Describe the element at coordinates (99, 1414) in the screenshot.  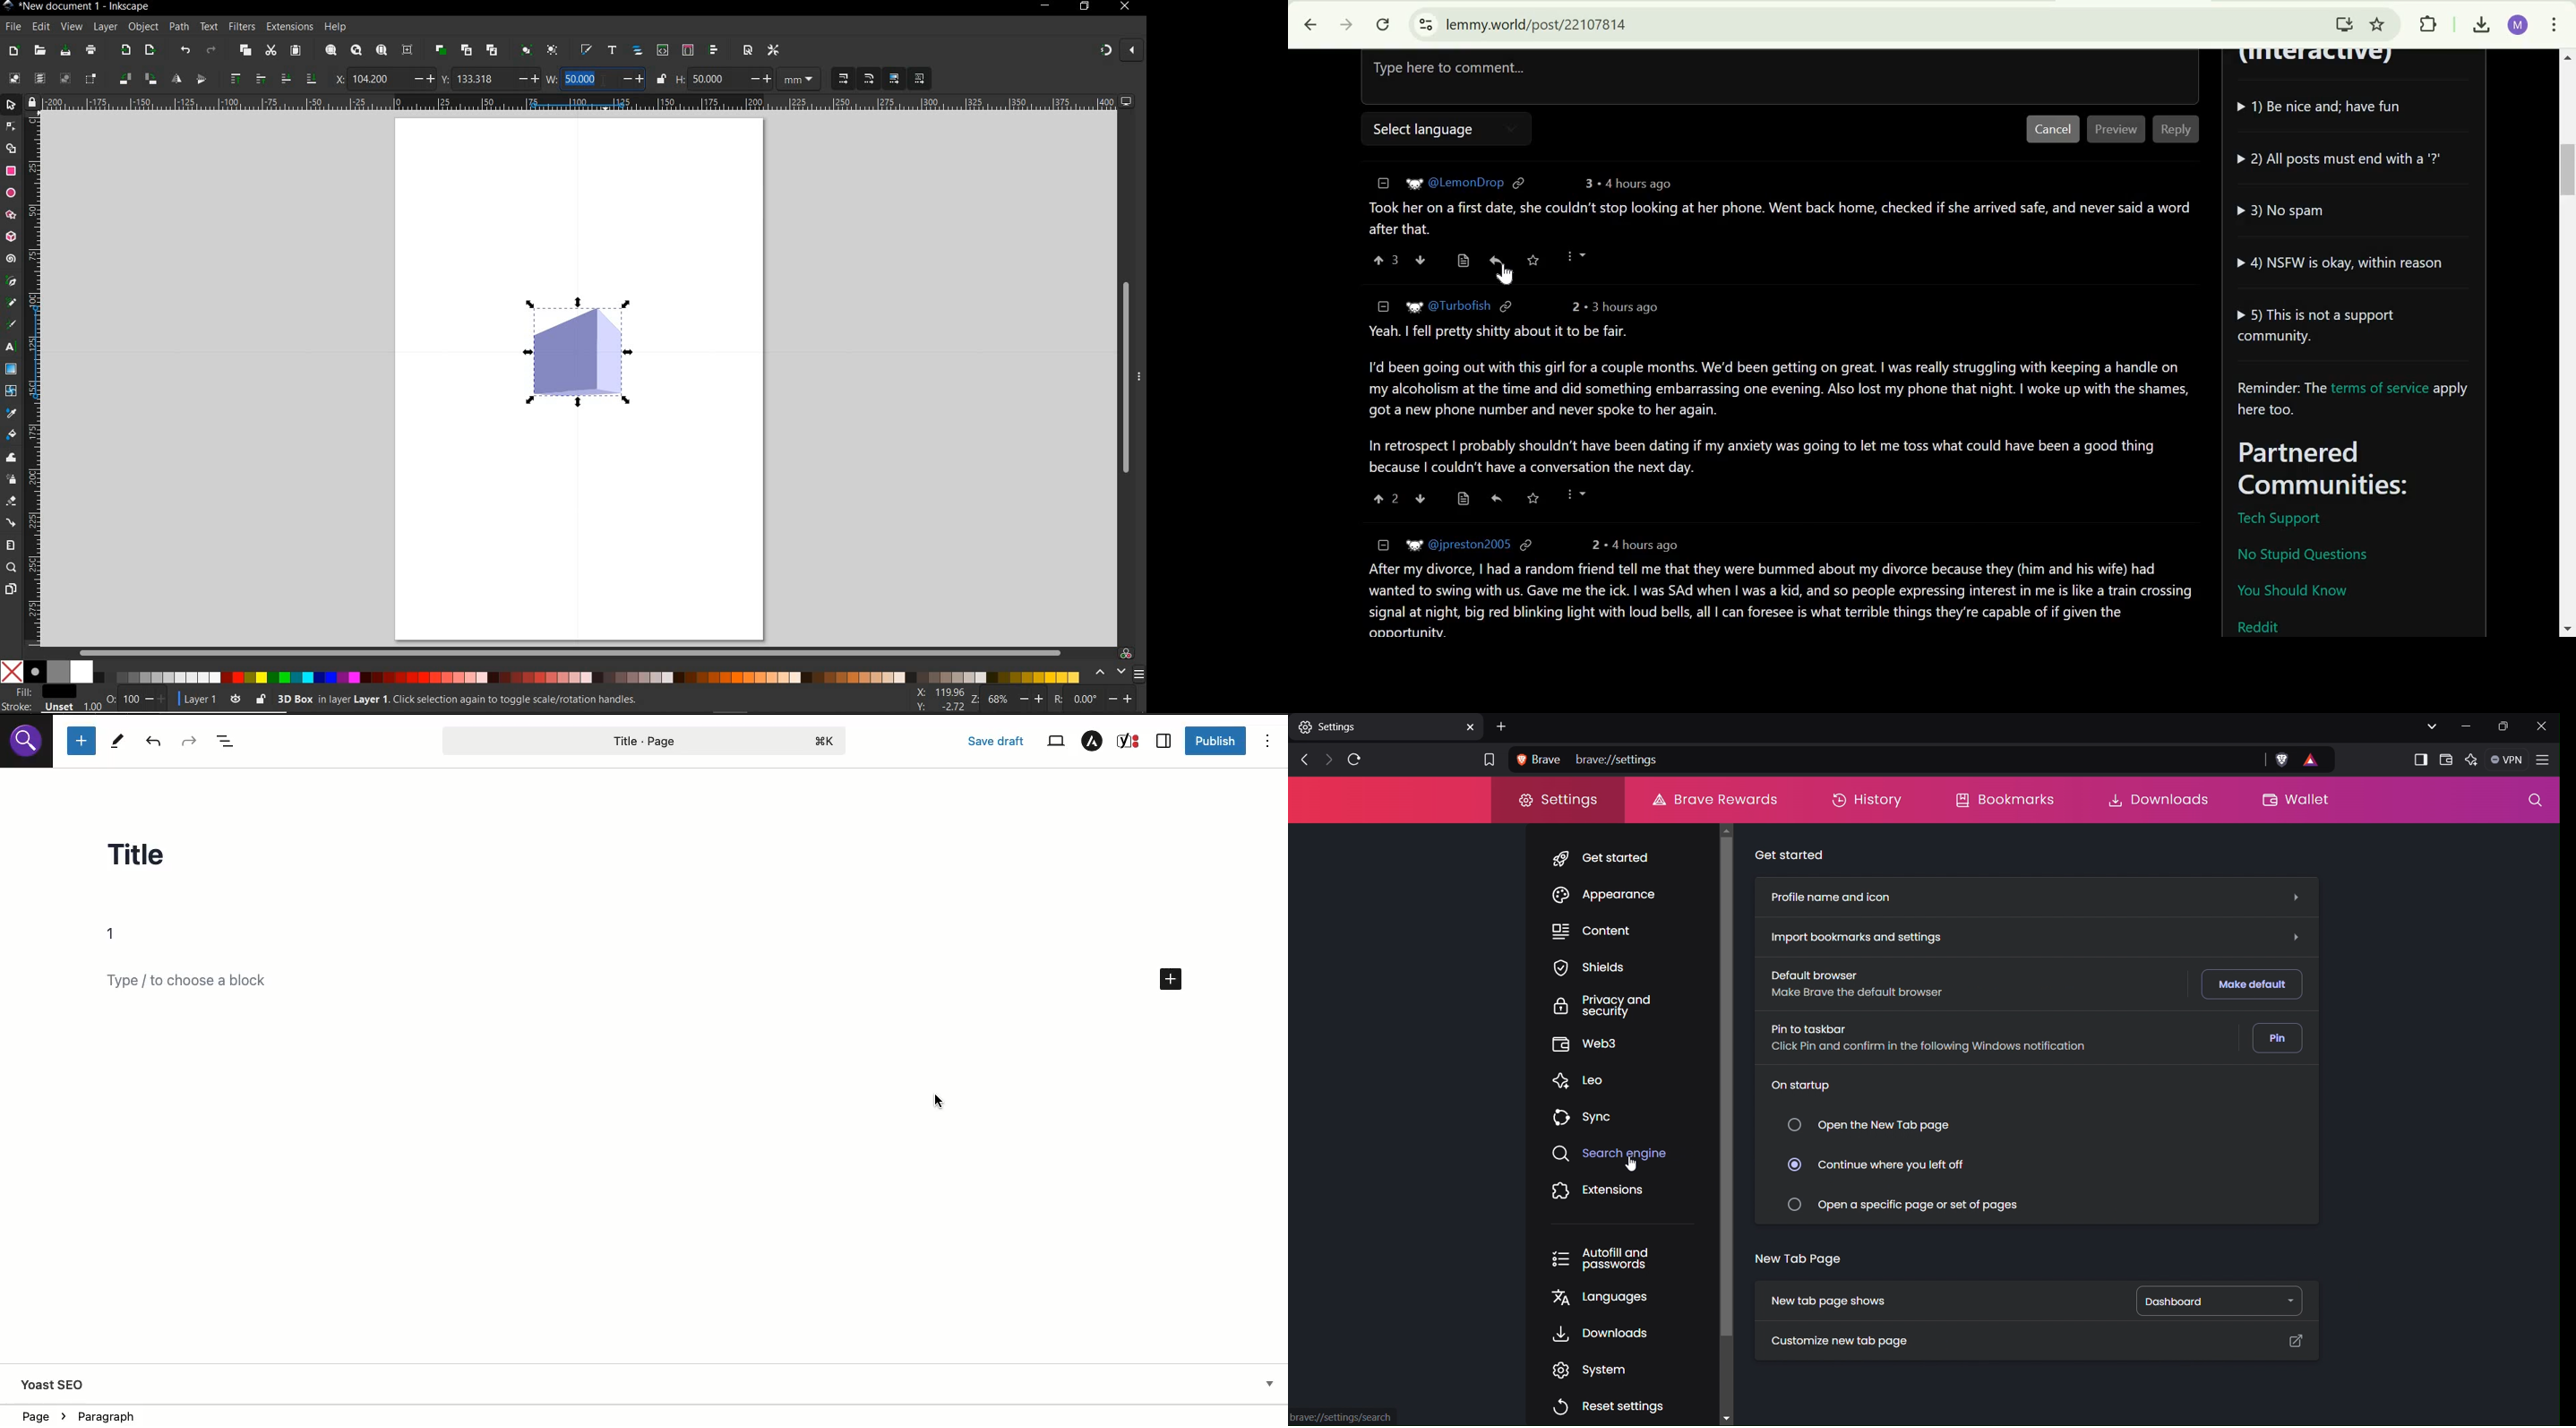
I see `Location` at that location.